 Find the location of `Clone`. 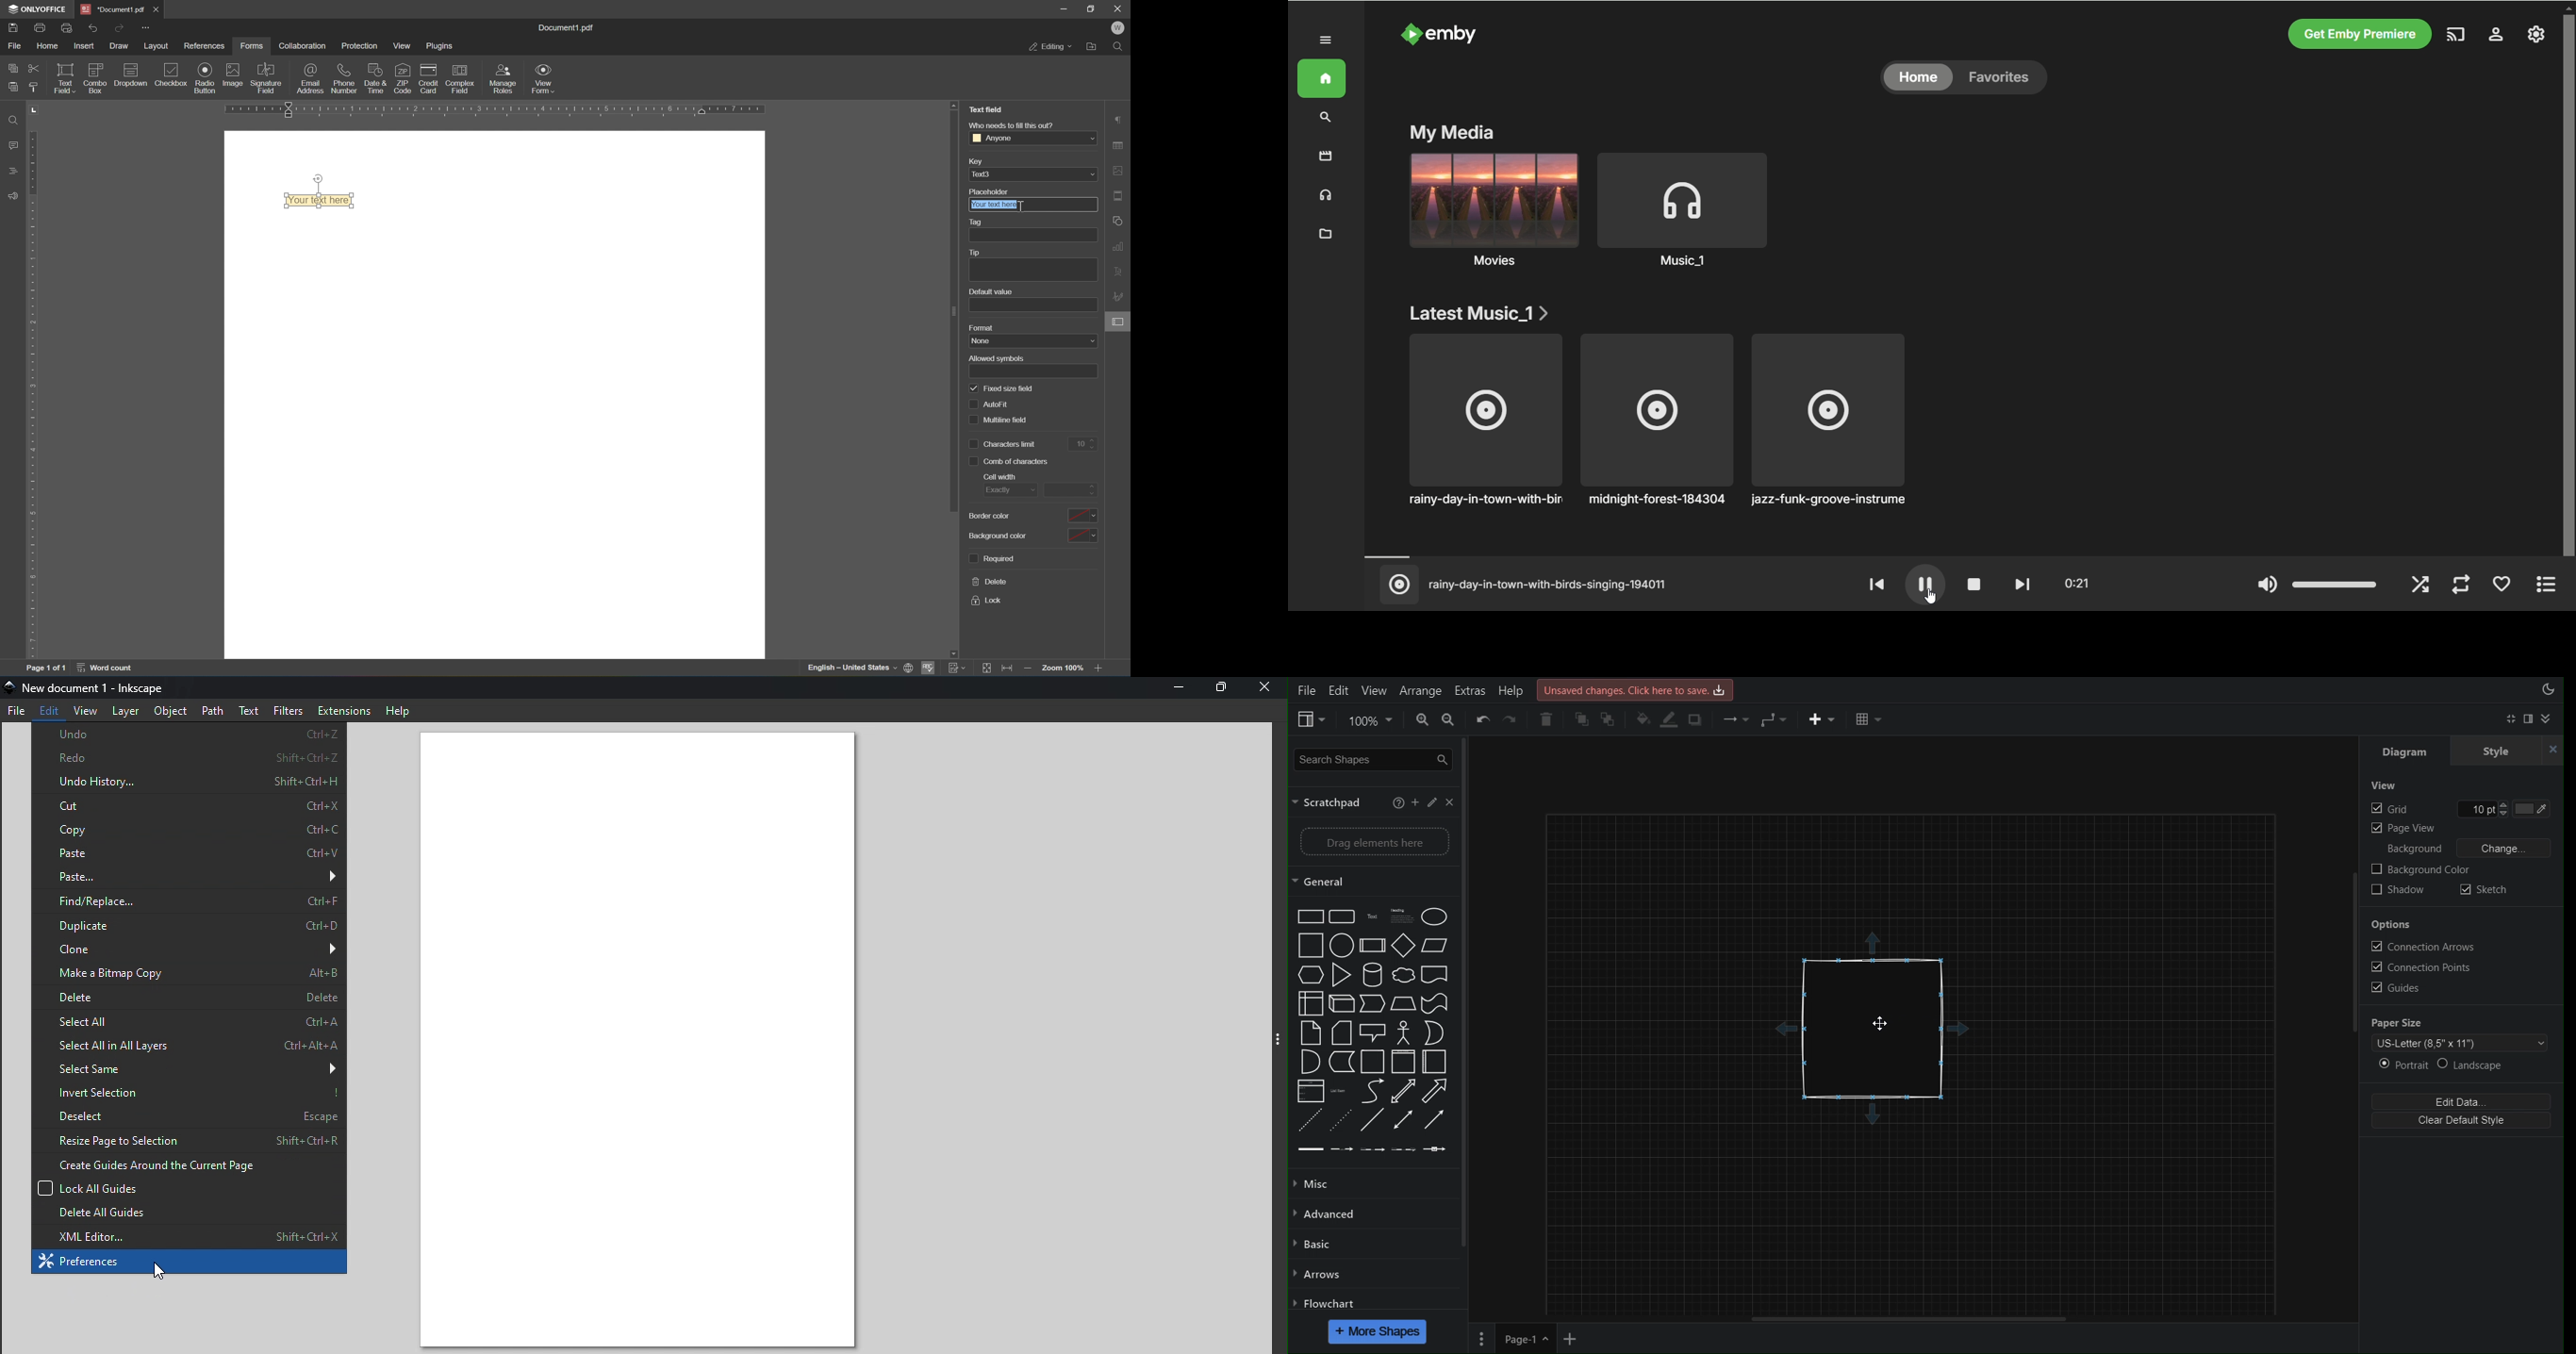

Clone is located at coordinates (188, 950).